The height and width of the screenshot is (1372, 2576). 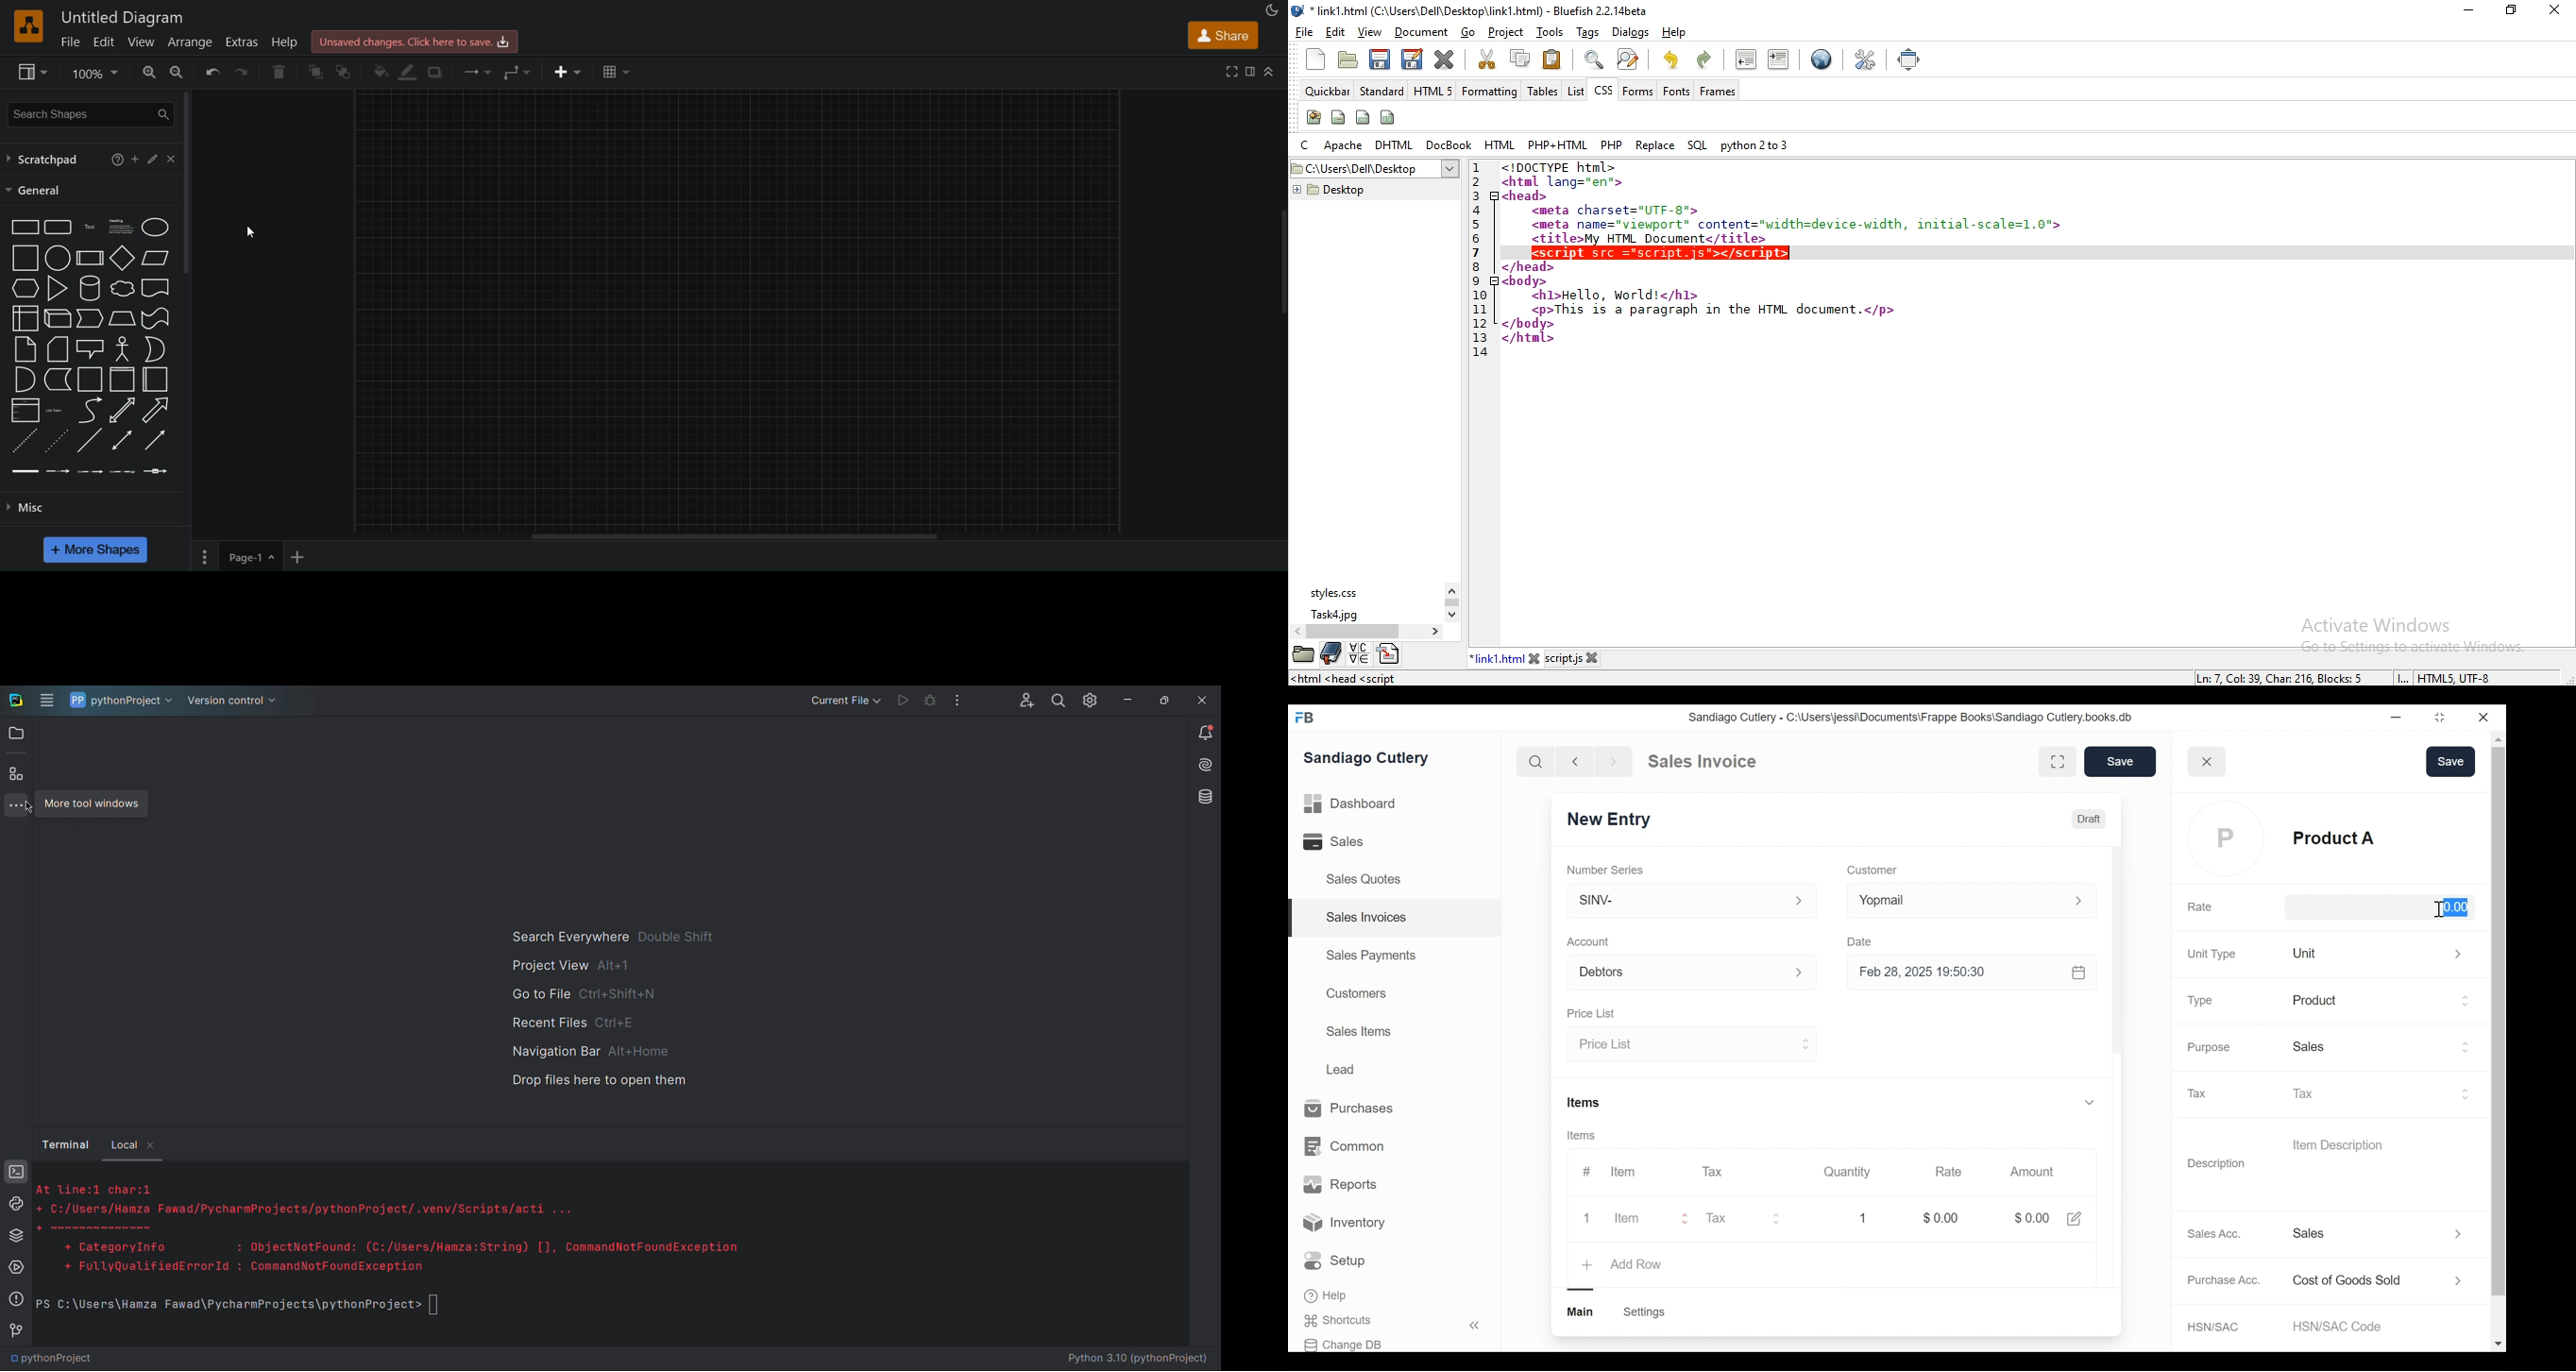 What do you see at coordinates (520, 70) in the screenshot?
I see `waypoints` at bounding box center [520, 70].